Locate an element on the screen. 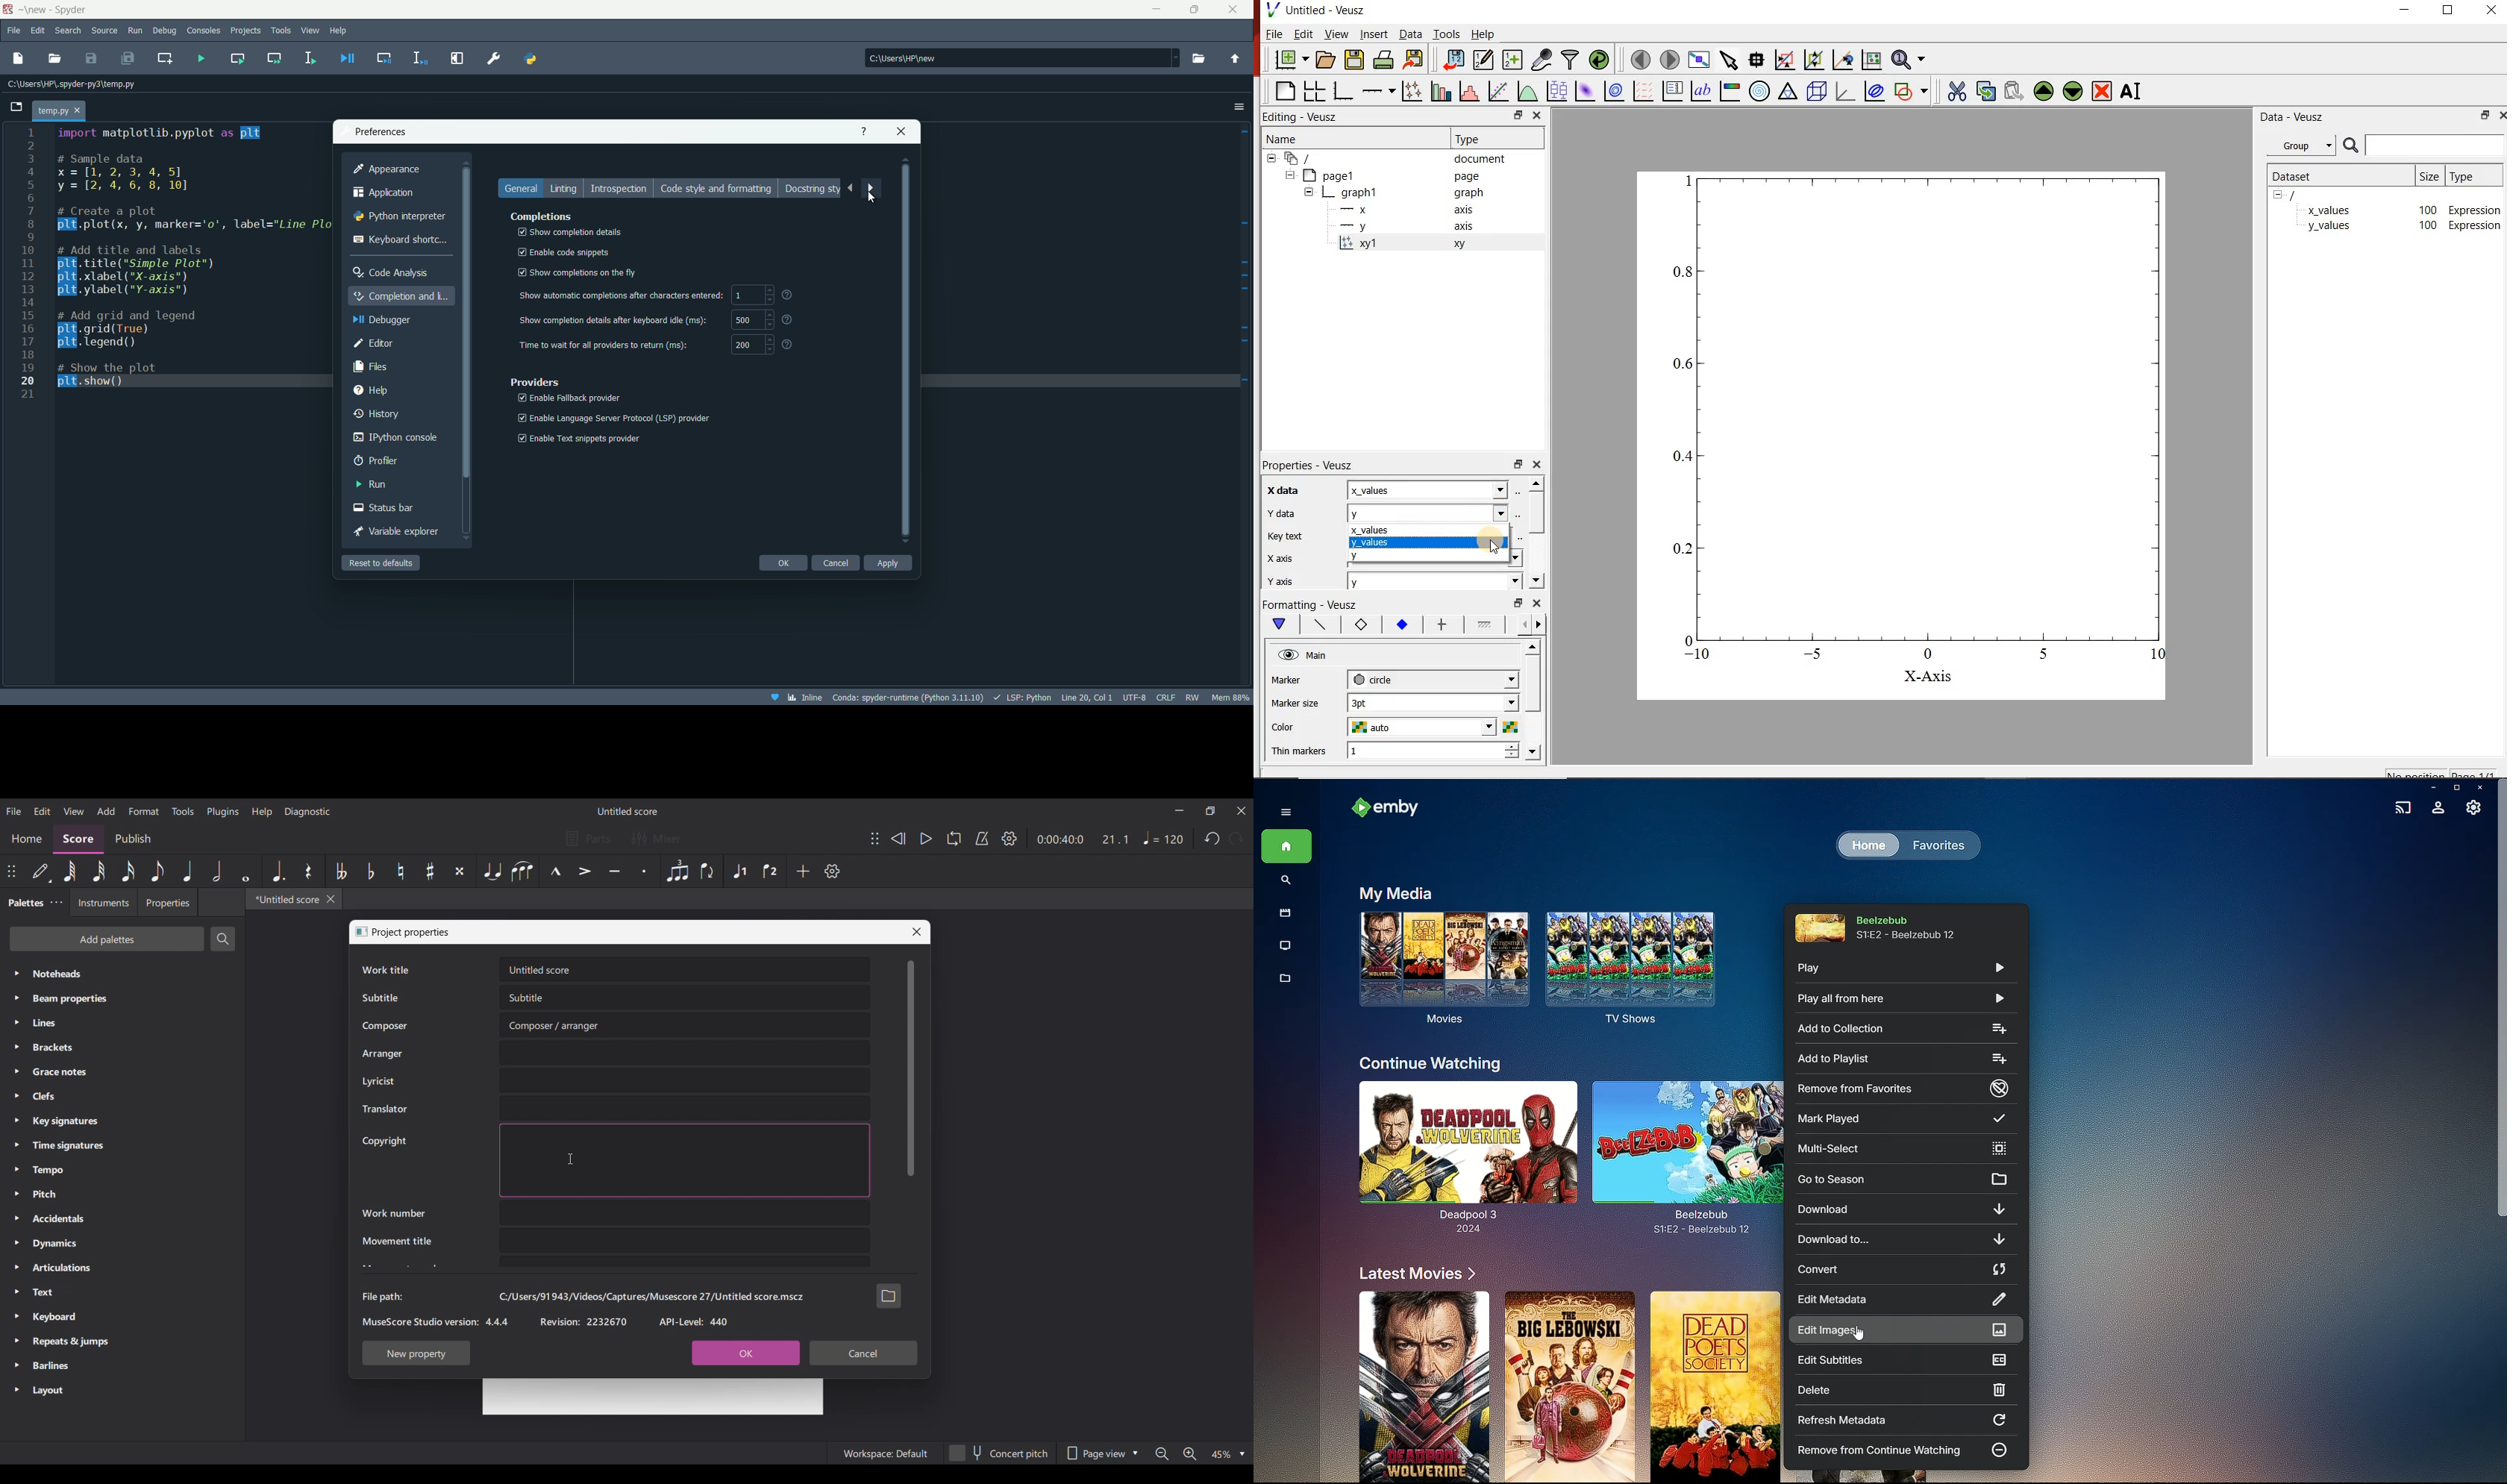 The image size is (2520, 1484). run is located at coordinates (371, 484).